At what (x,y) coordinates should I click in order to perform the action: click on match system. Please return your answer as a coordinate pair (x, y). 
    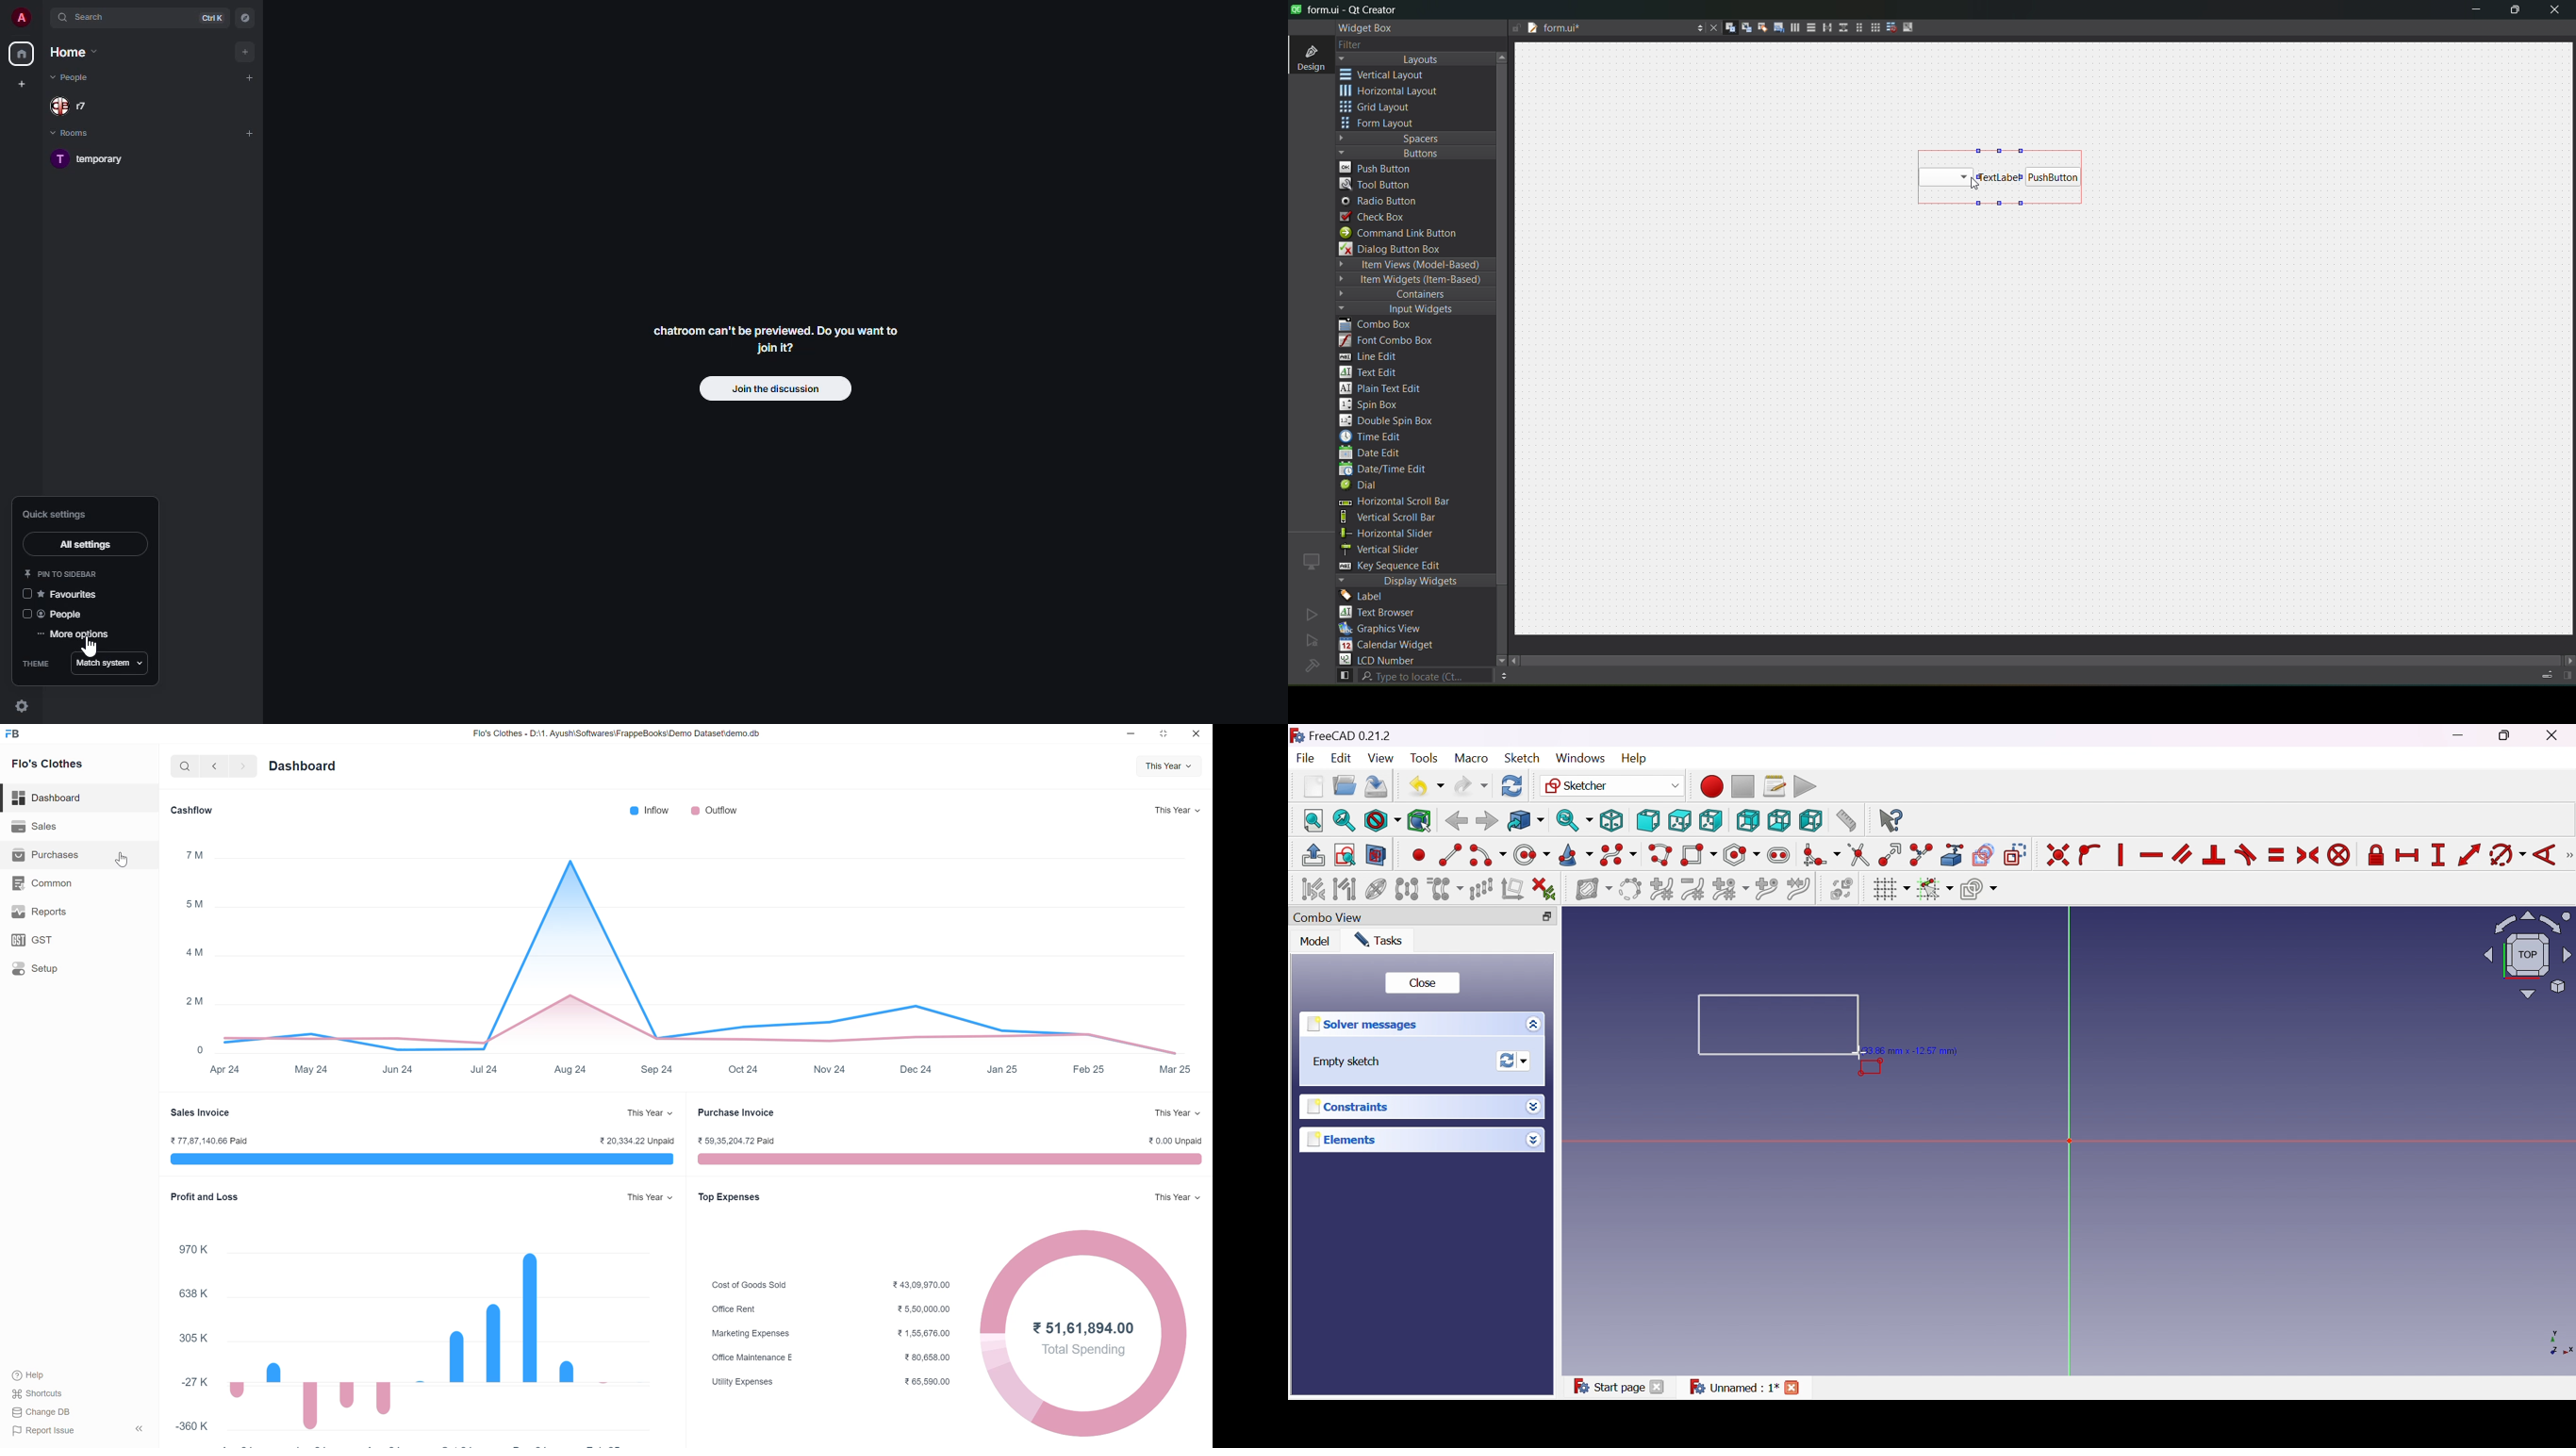
    Looking at the image, I should click on (111, 664).